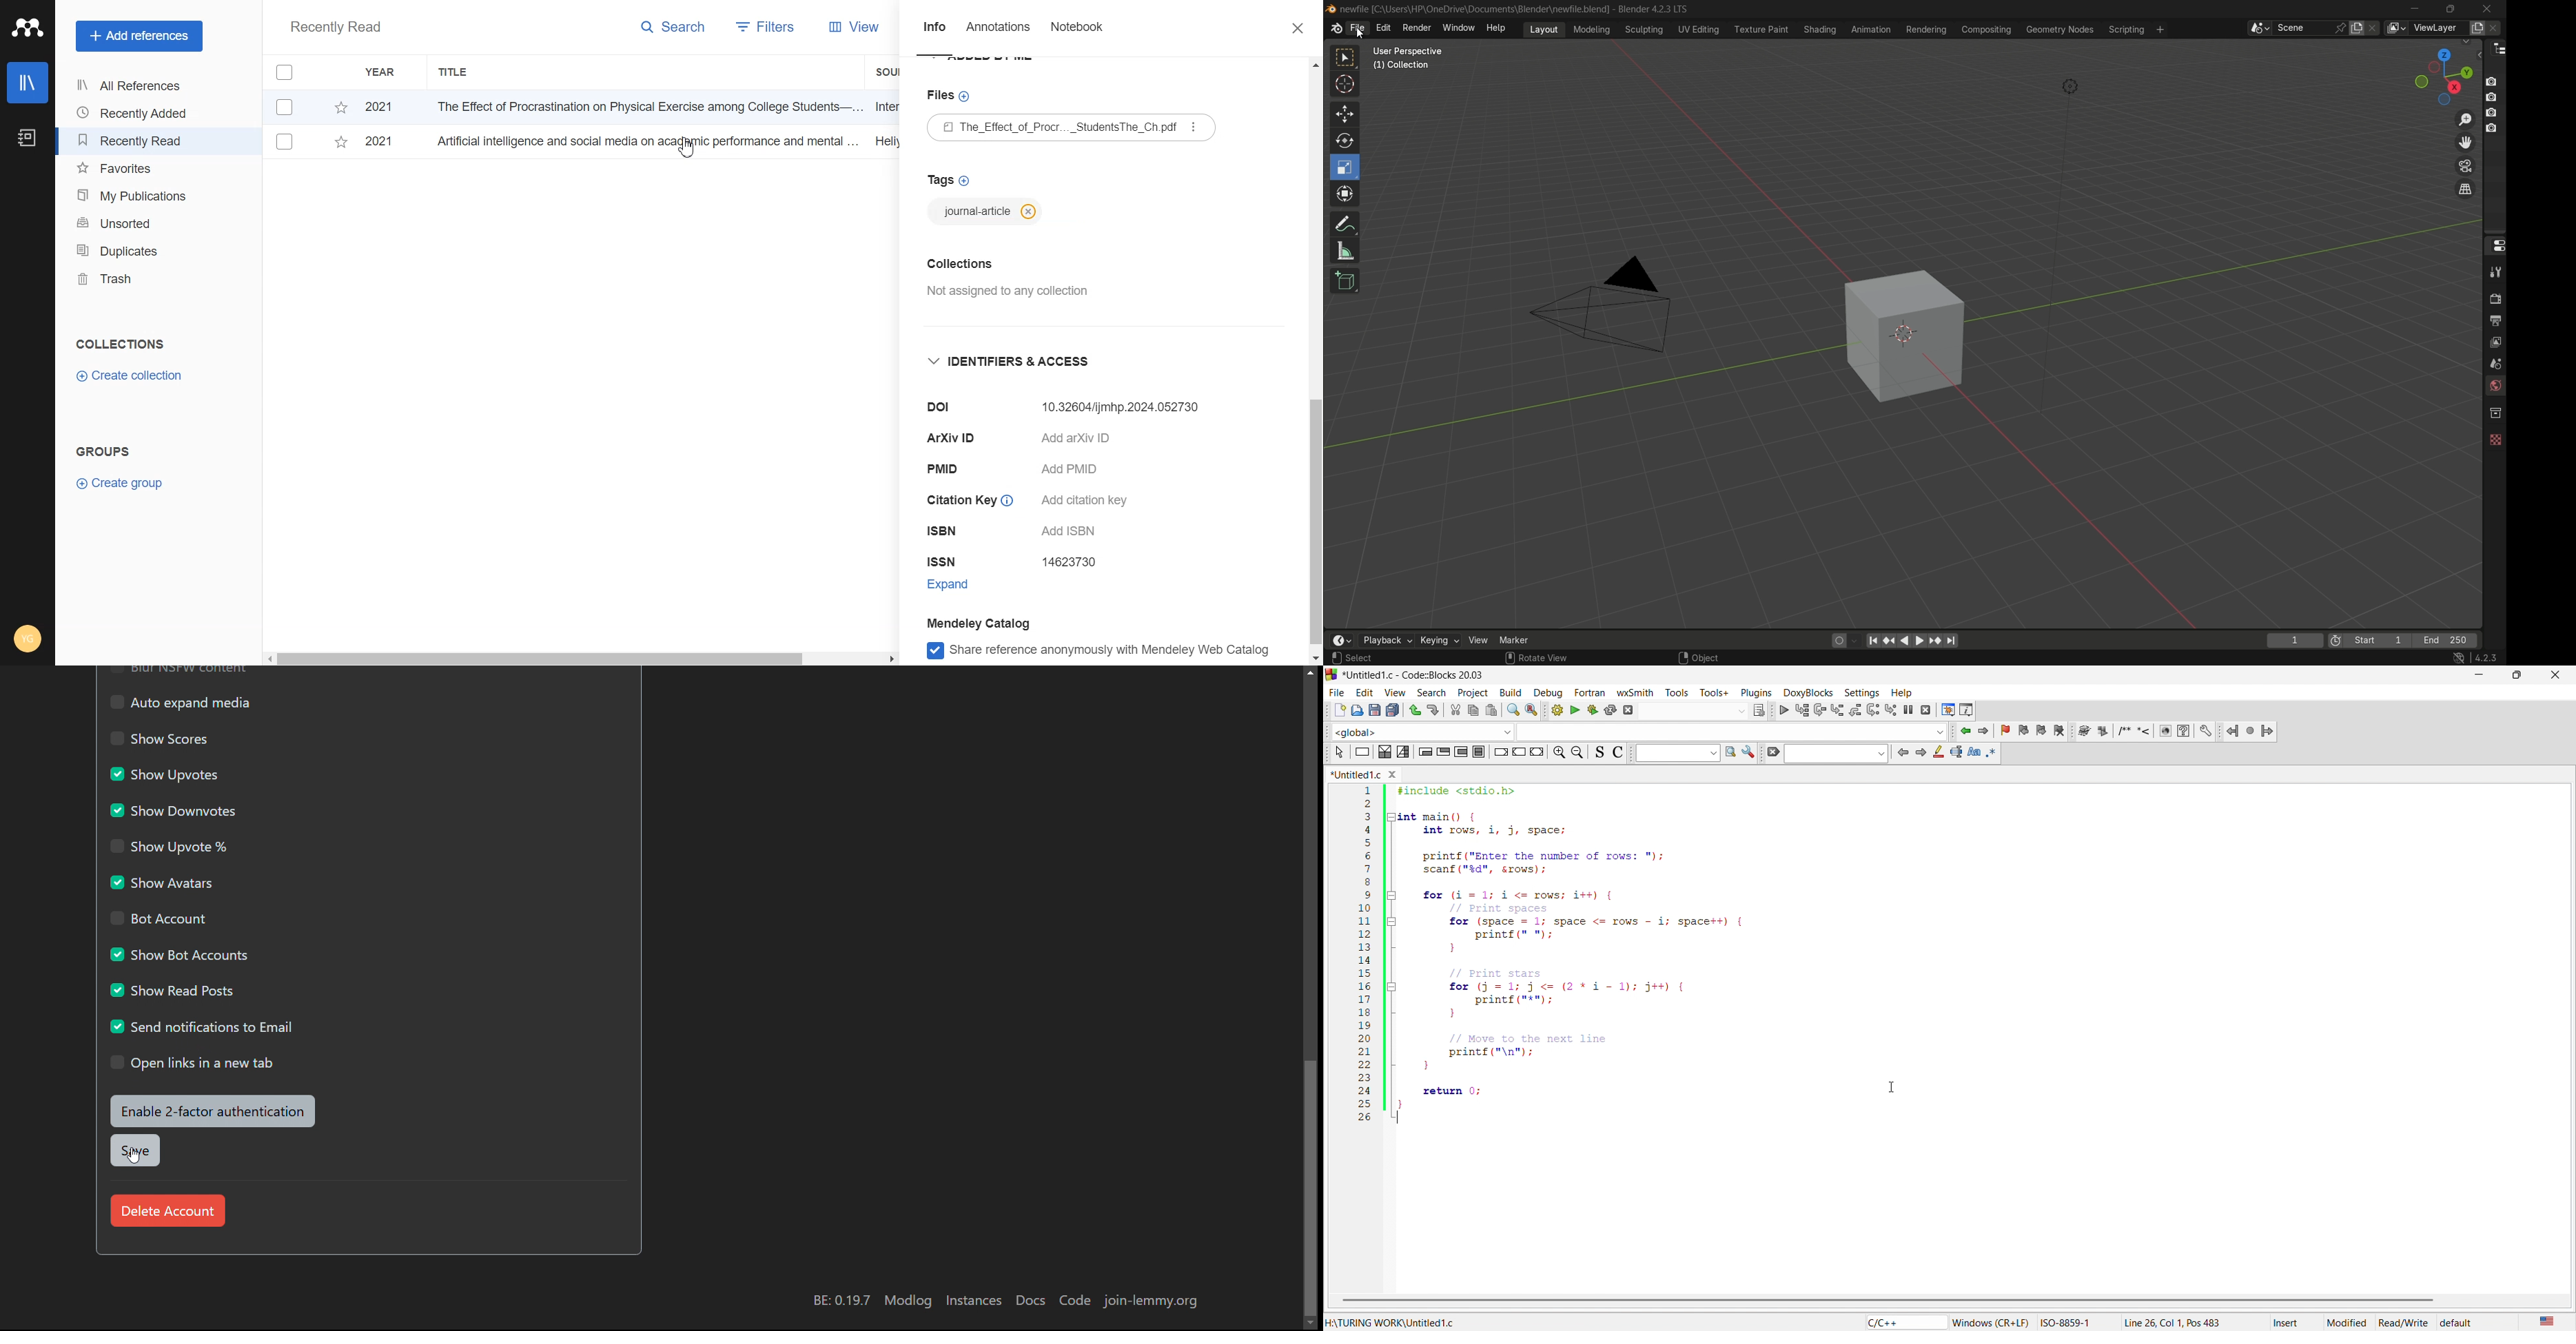 The width and height of the screenshot is (2576, 1344). What do you see at coordinates (136, 222) in the screenshot?
I see `Unsorted` at bounding box center [136, 222].